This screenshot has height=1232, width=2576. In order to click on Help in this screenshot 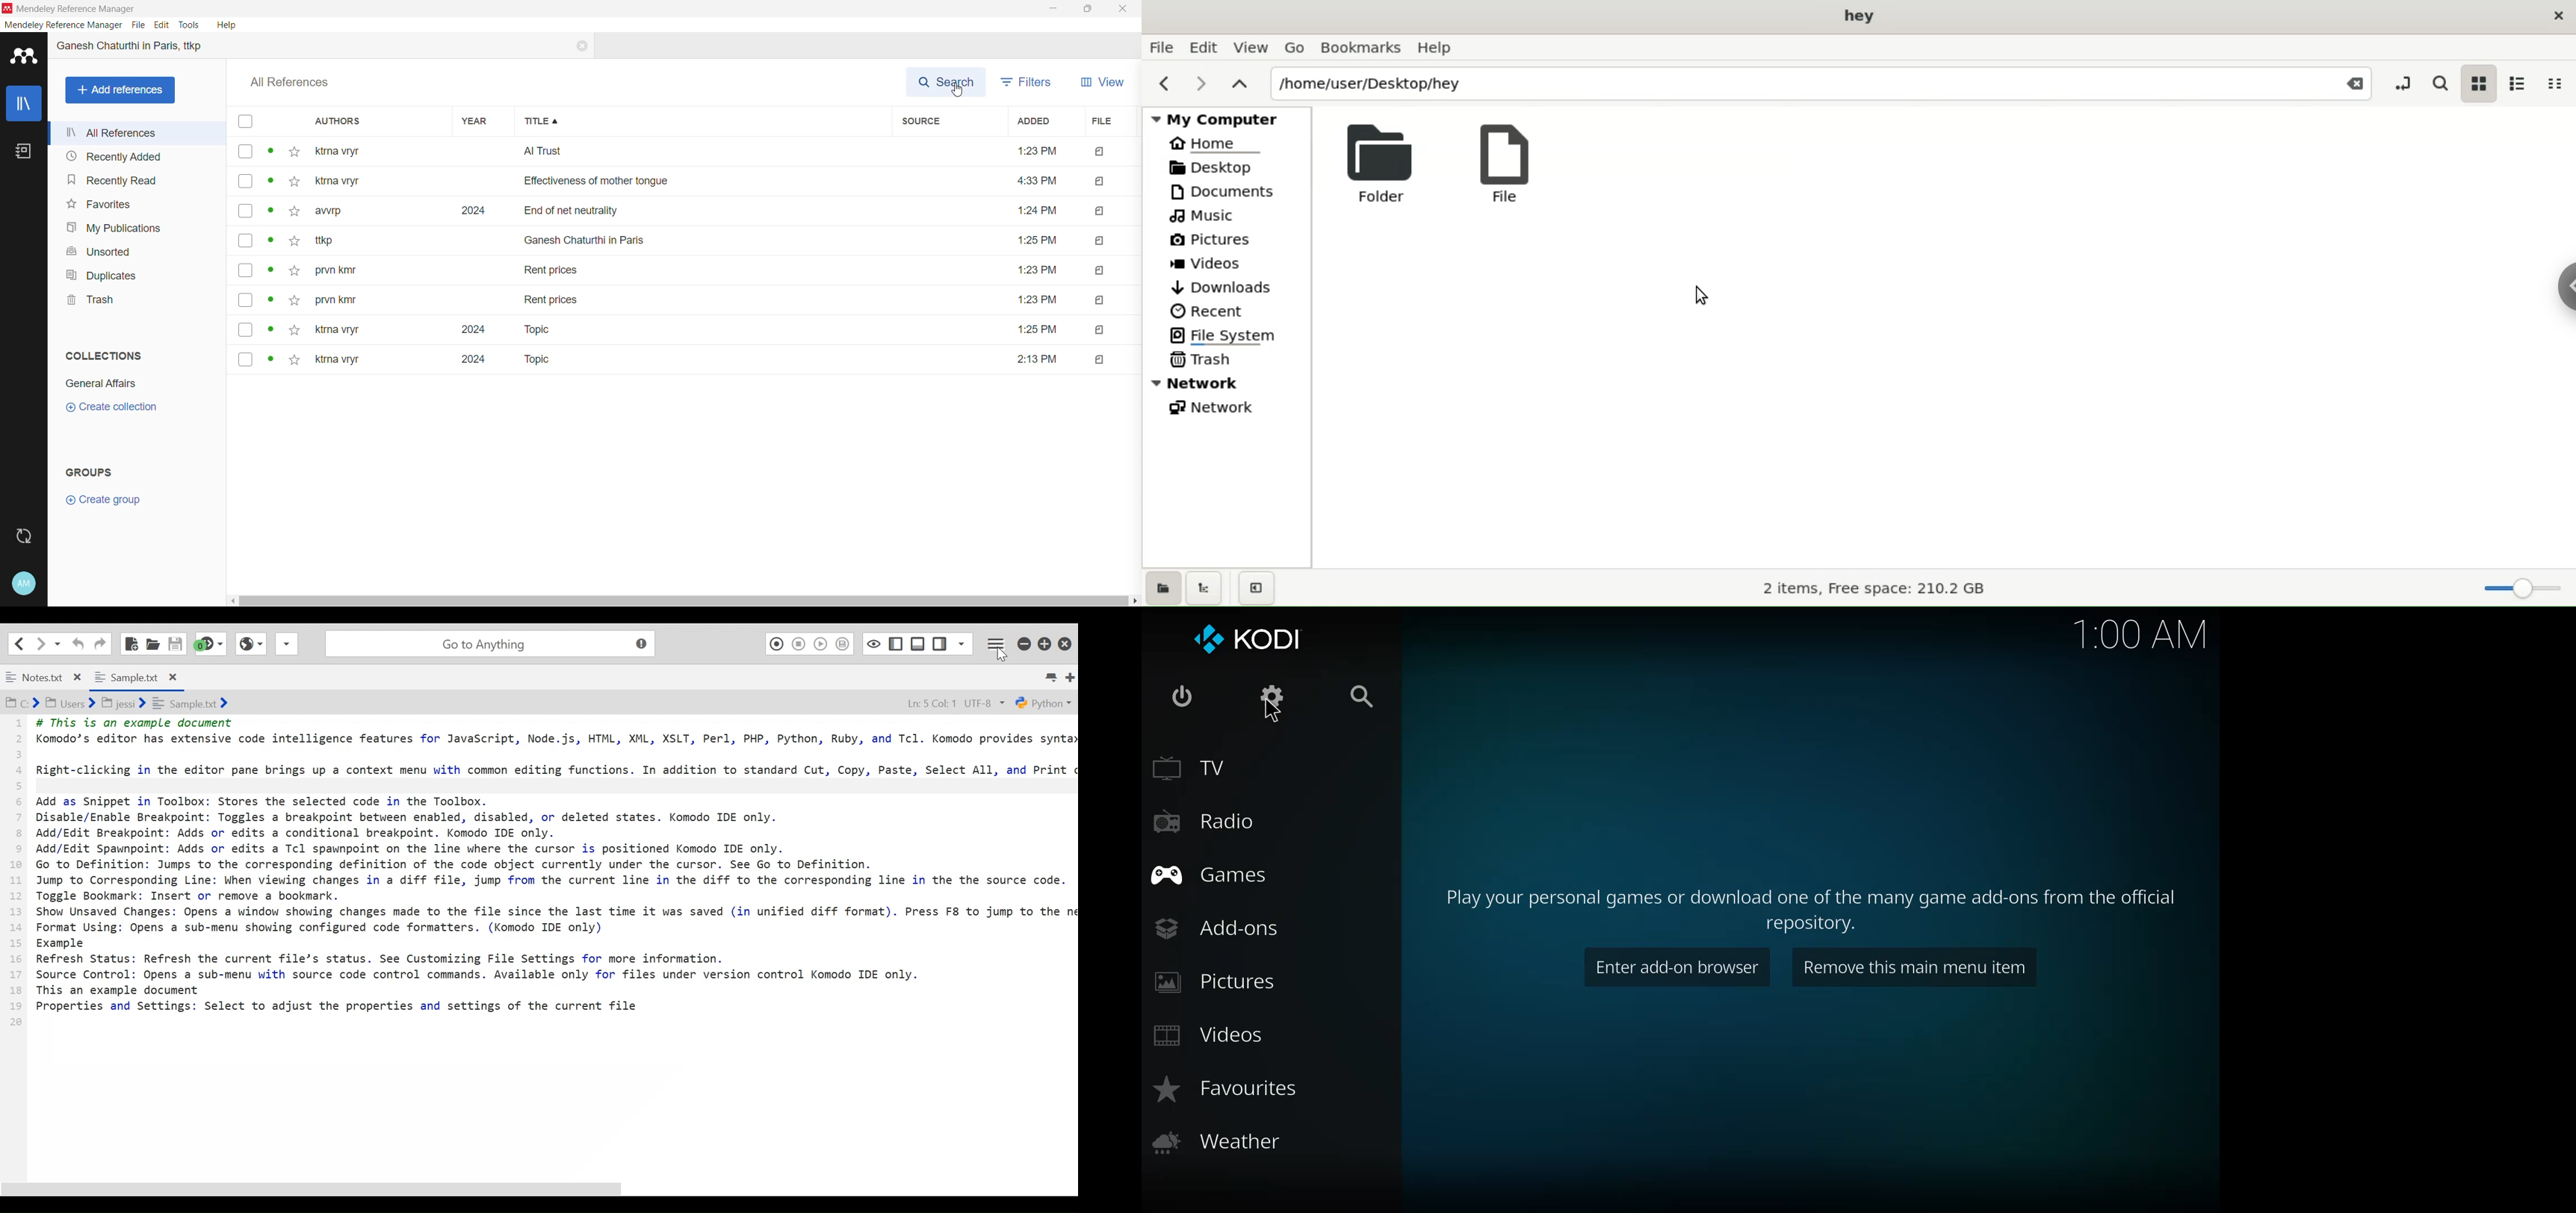, I will do `click(226, 25)`.